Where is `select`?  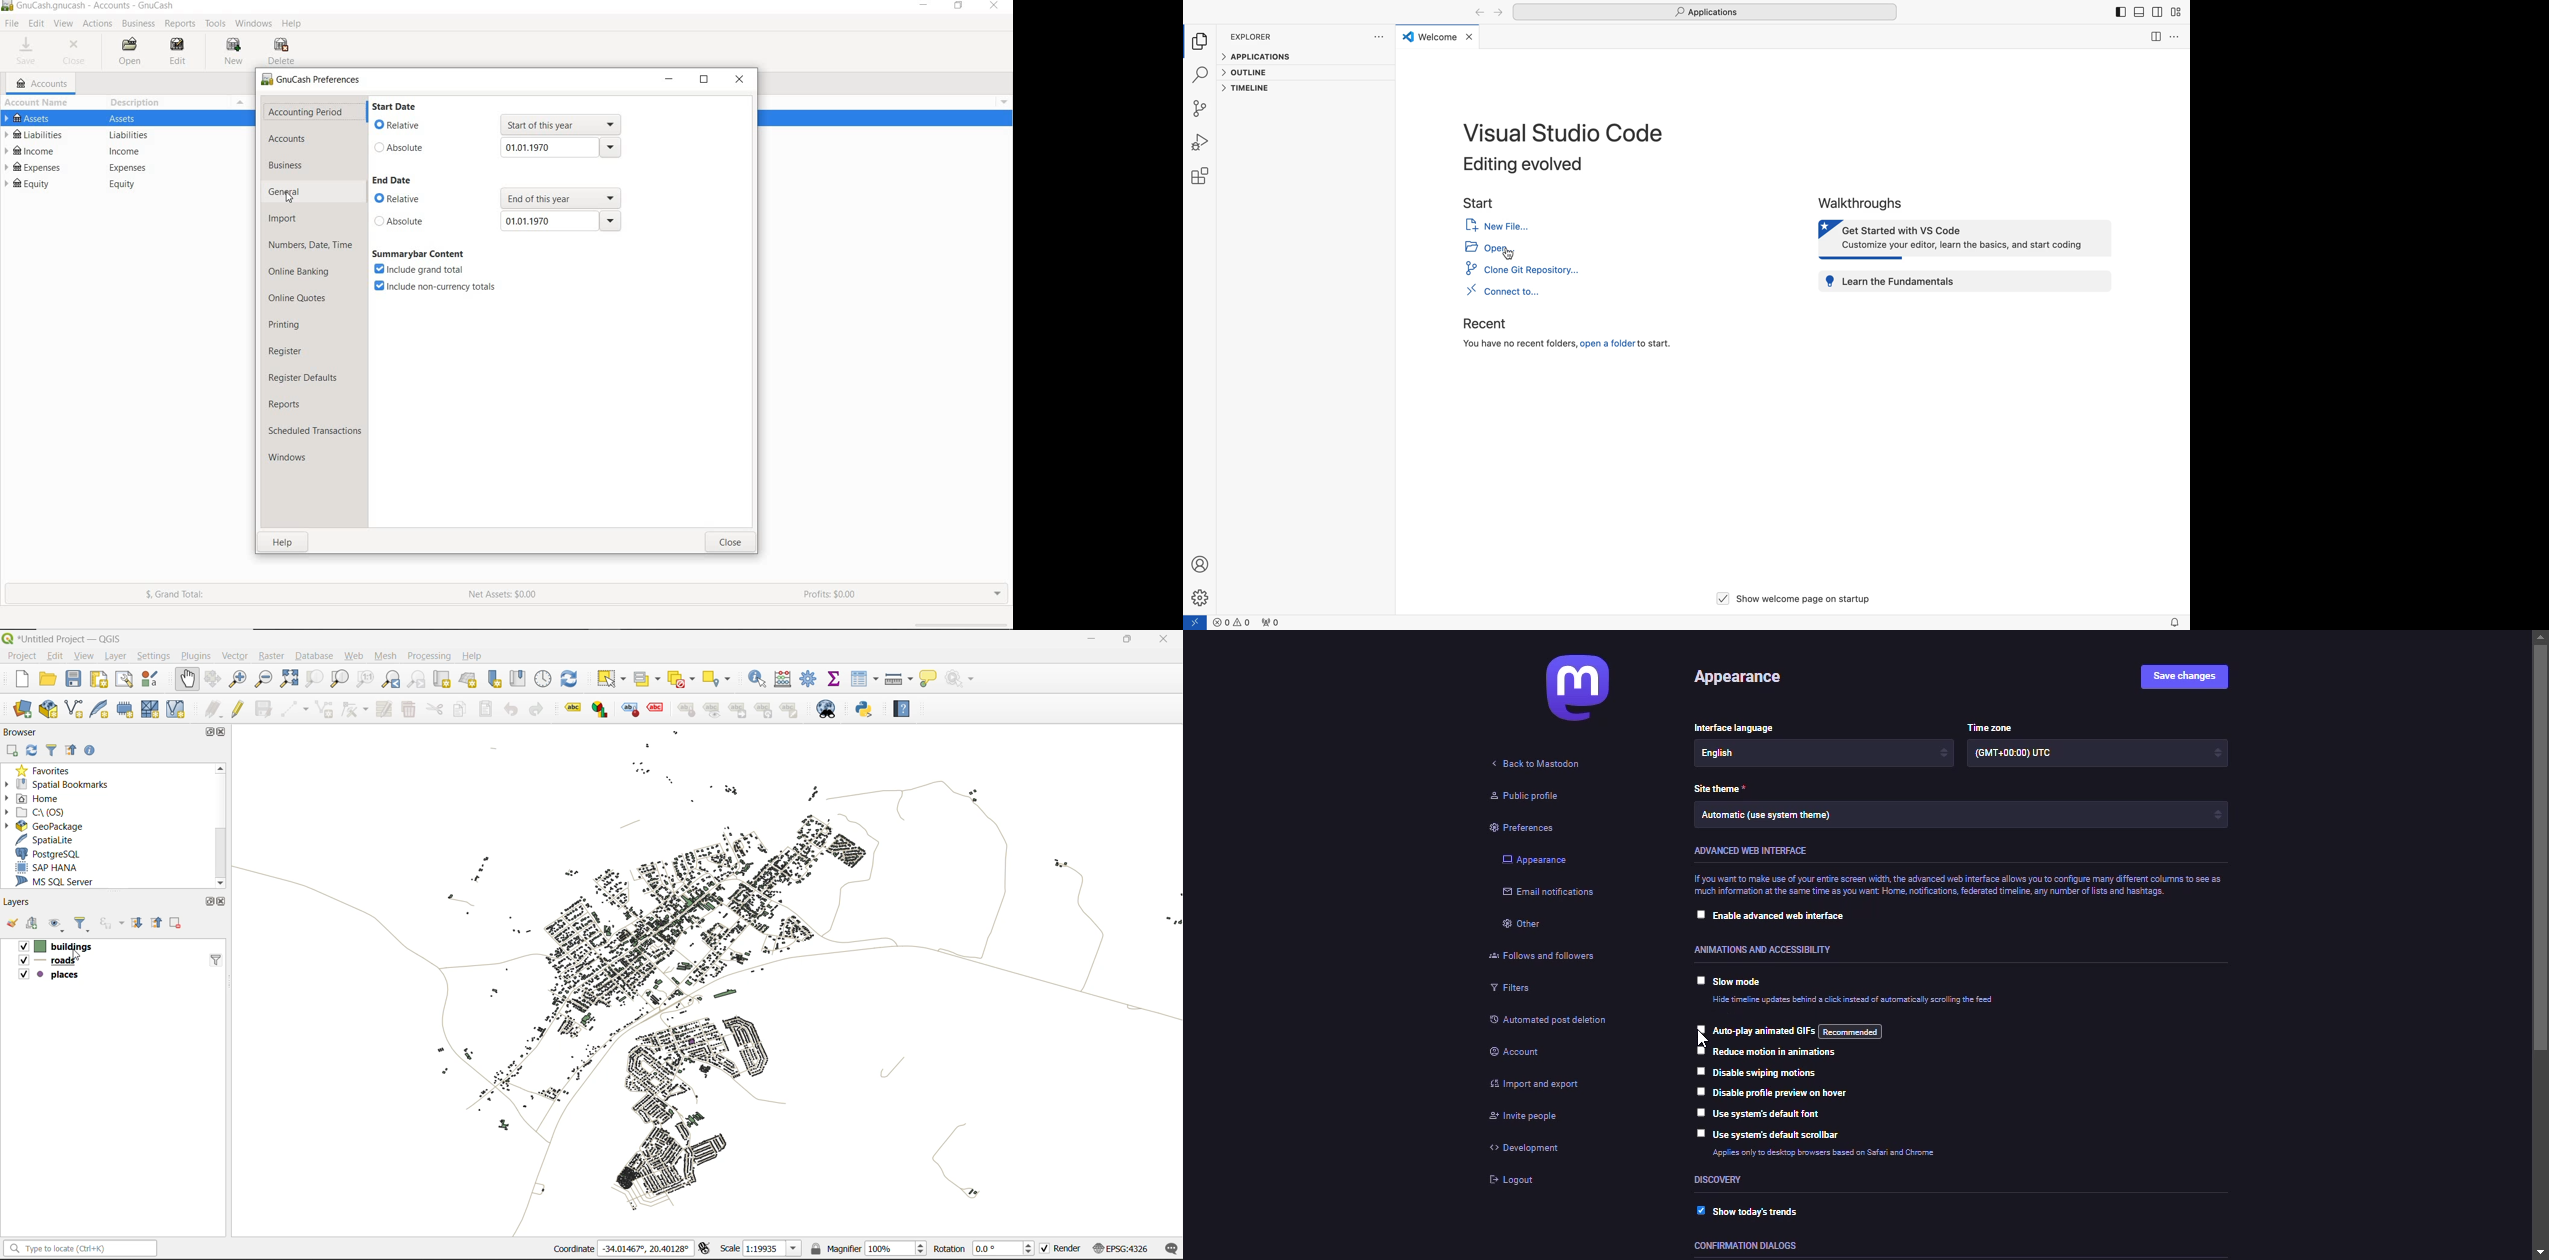 select is located at coordinates (610, 679).